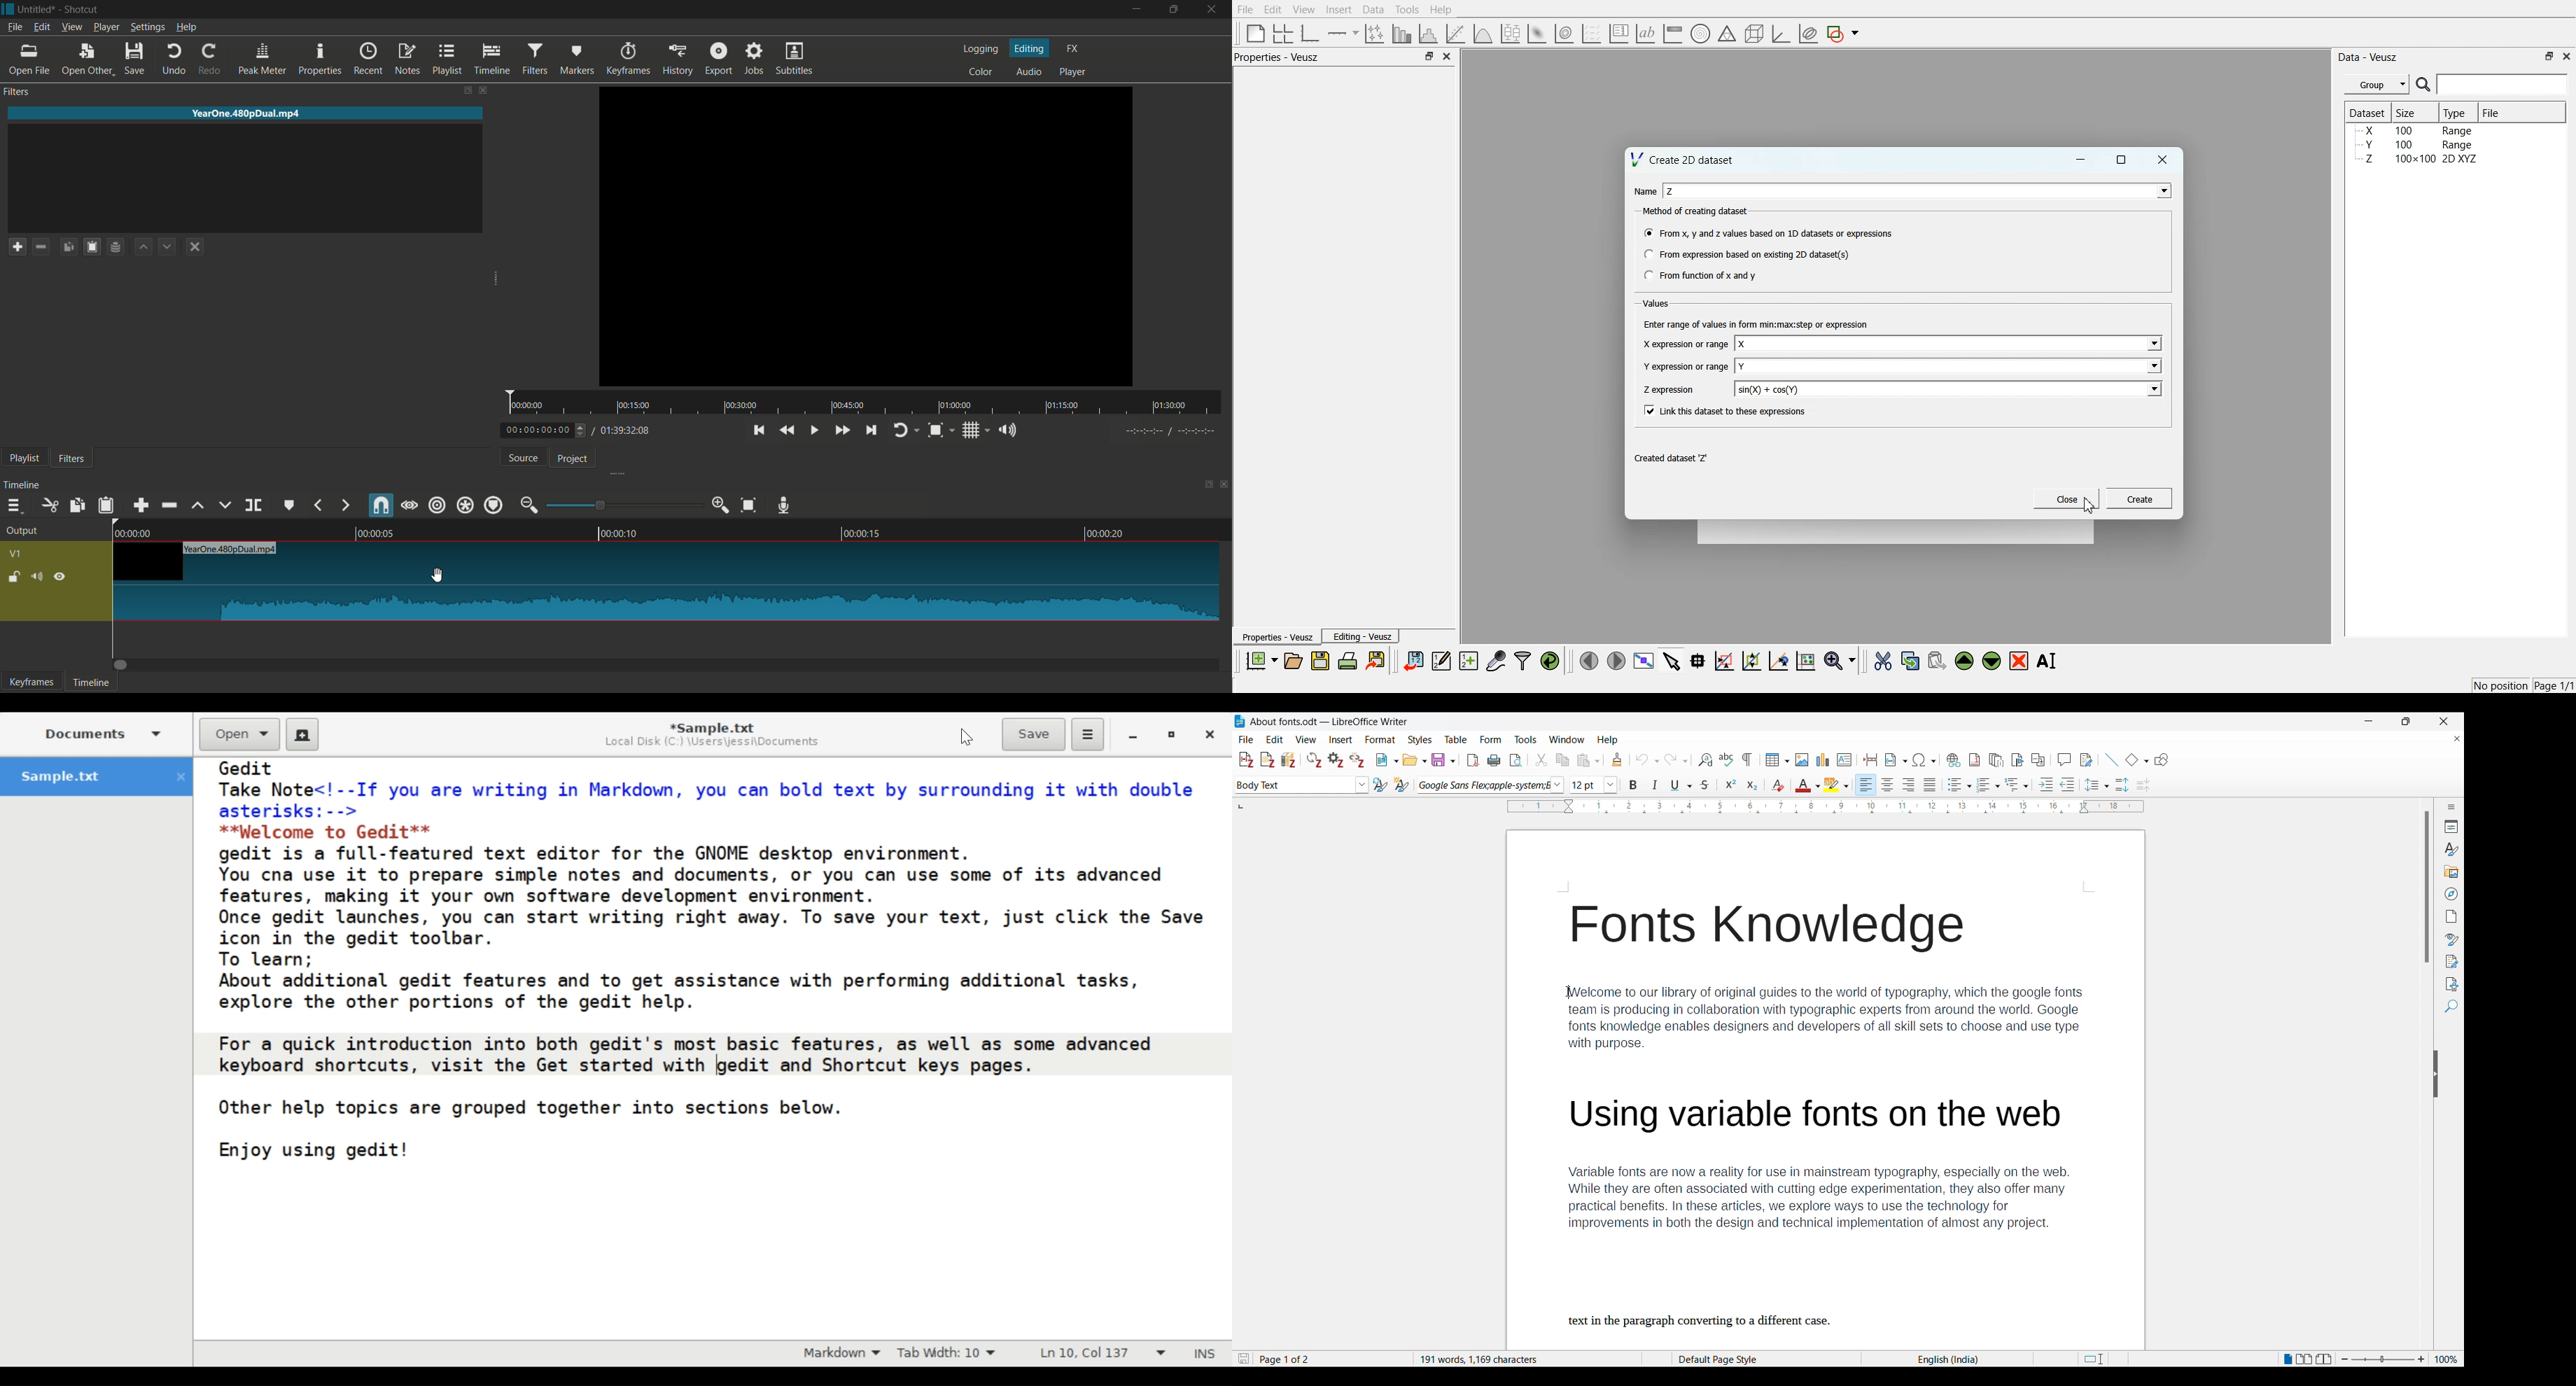 This screenshot has height=1400, width=2576. Describe the element at coordinates (1865, 785) in the screenshot. I see `Left alignment` at that location.